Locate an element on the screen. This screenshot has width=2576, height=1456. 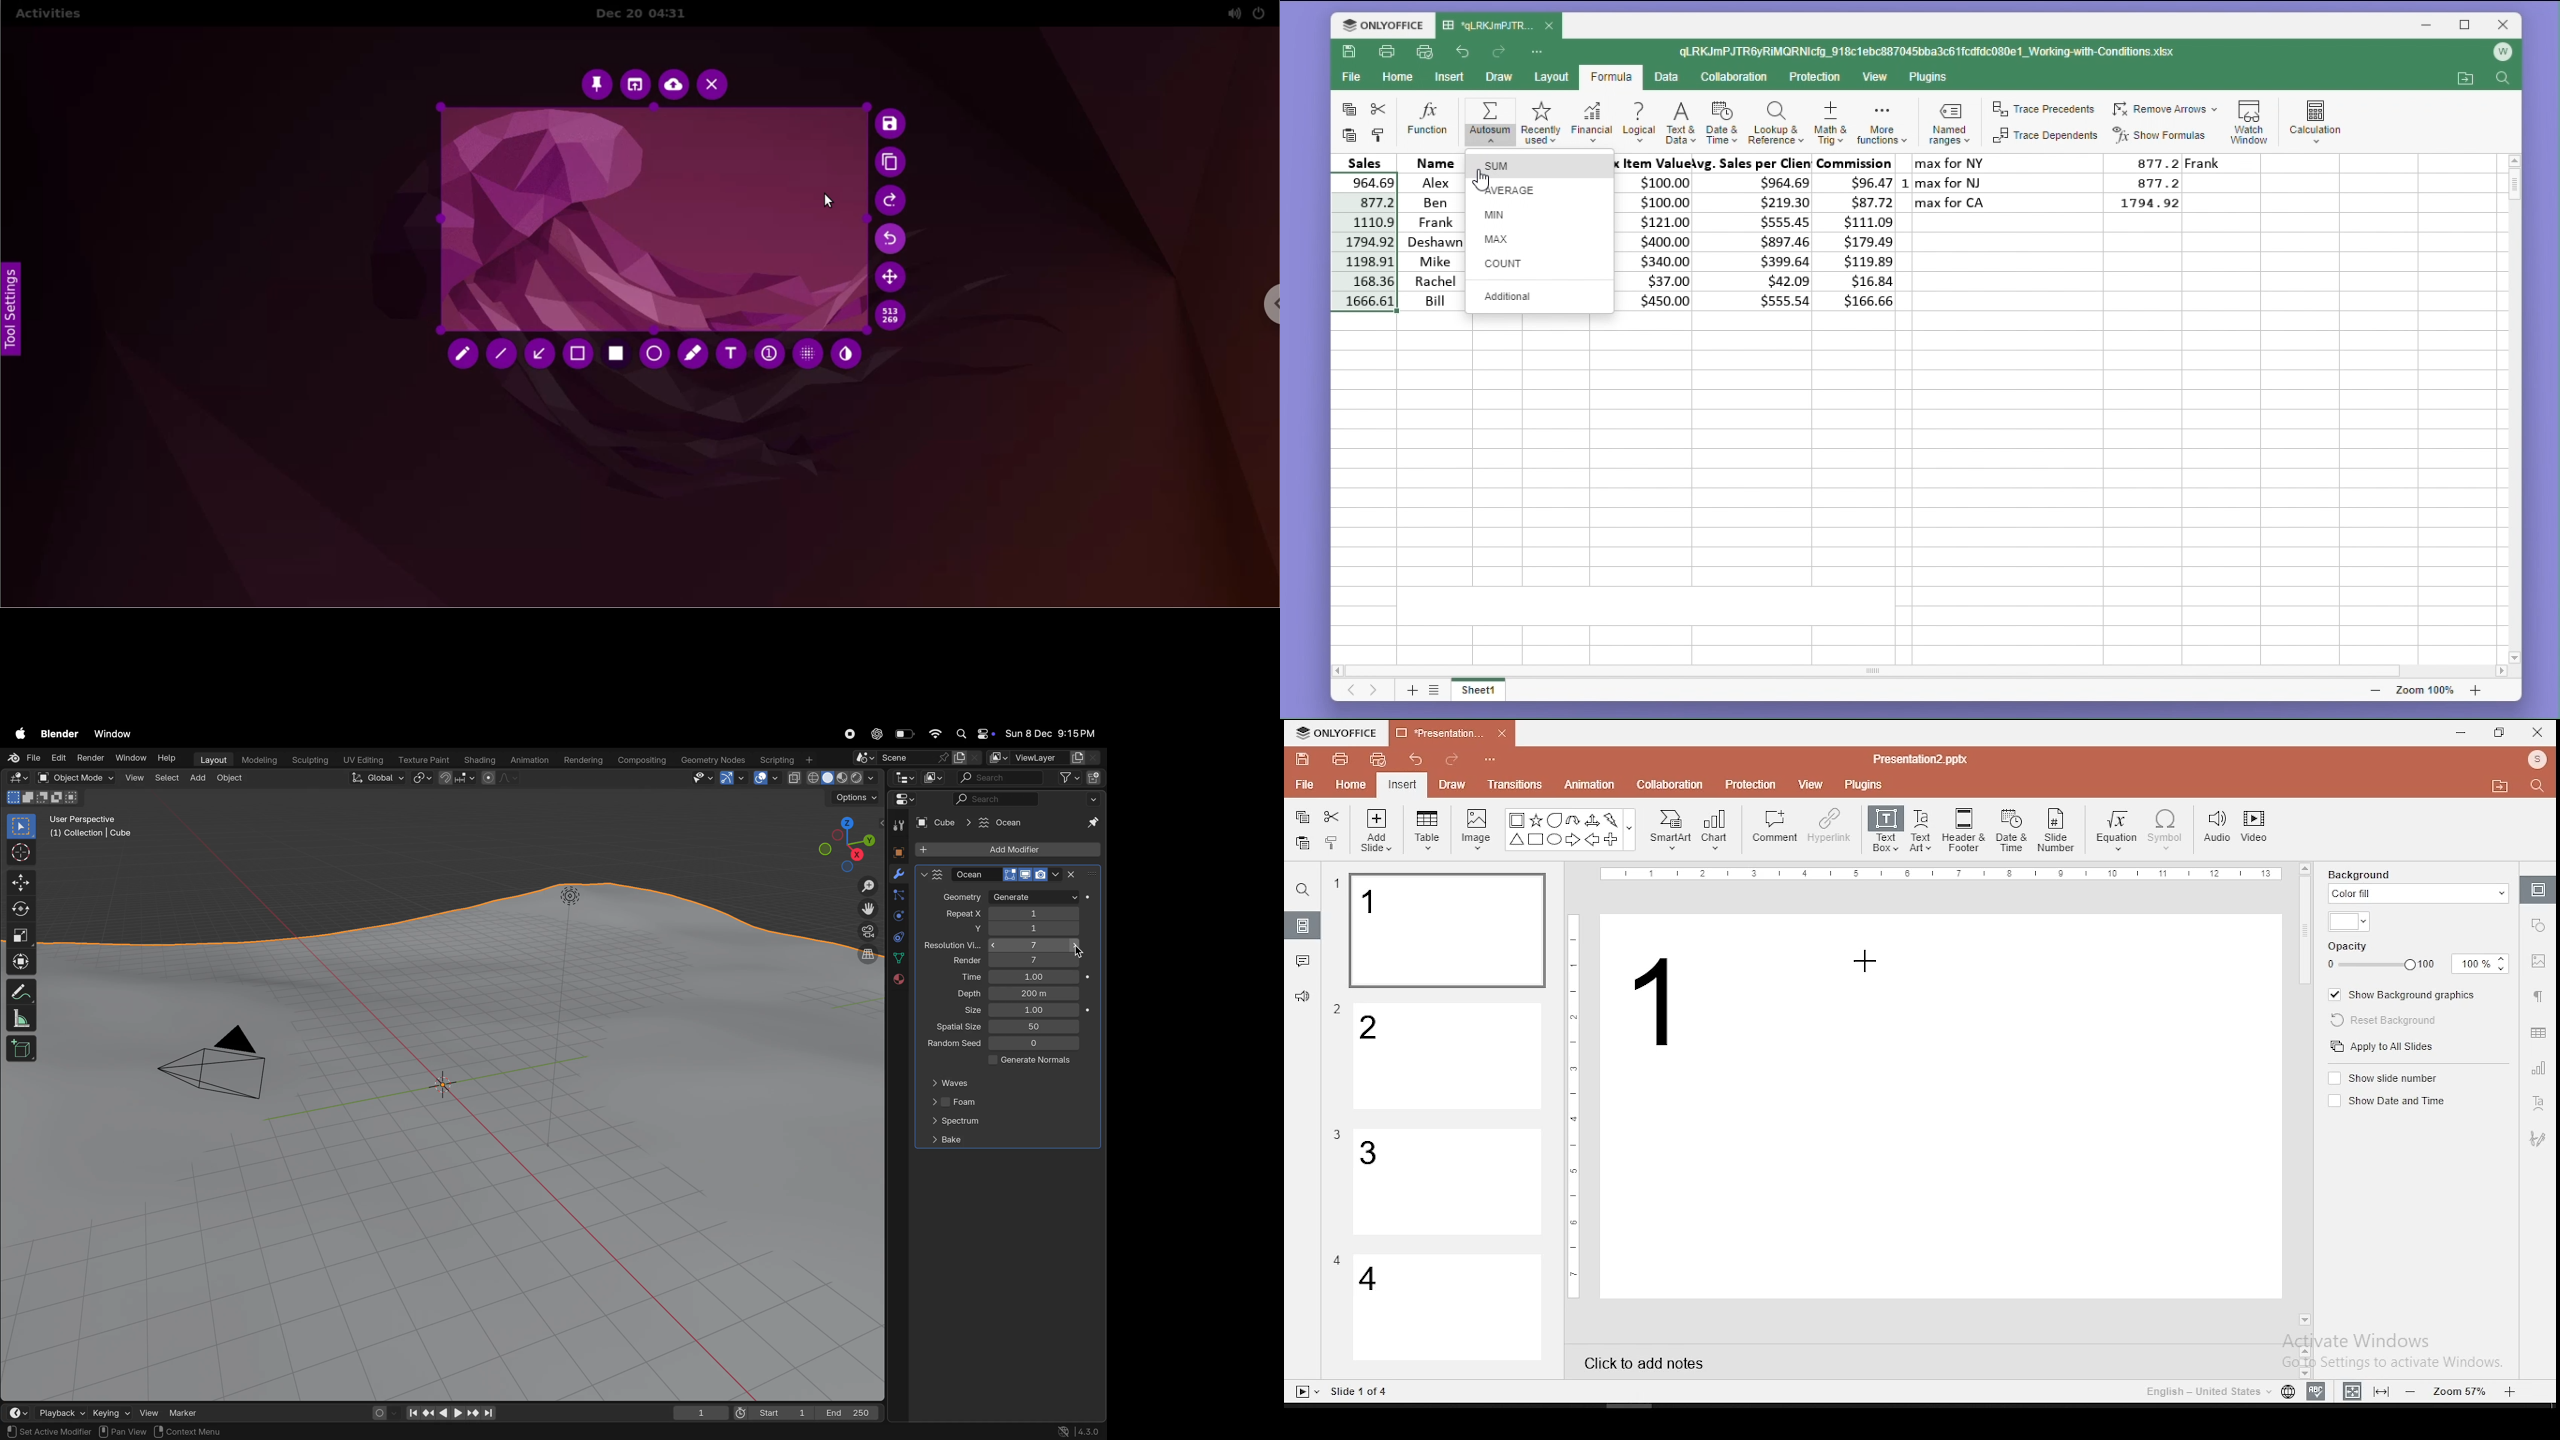
collaboration is located at coordinates (1672, 783).